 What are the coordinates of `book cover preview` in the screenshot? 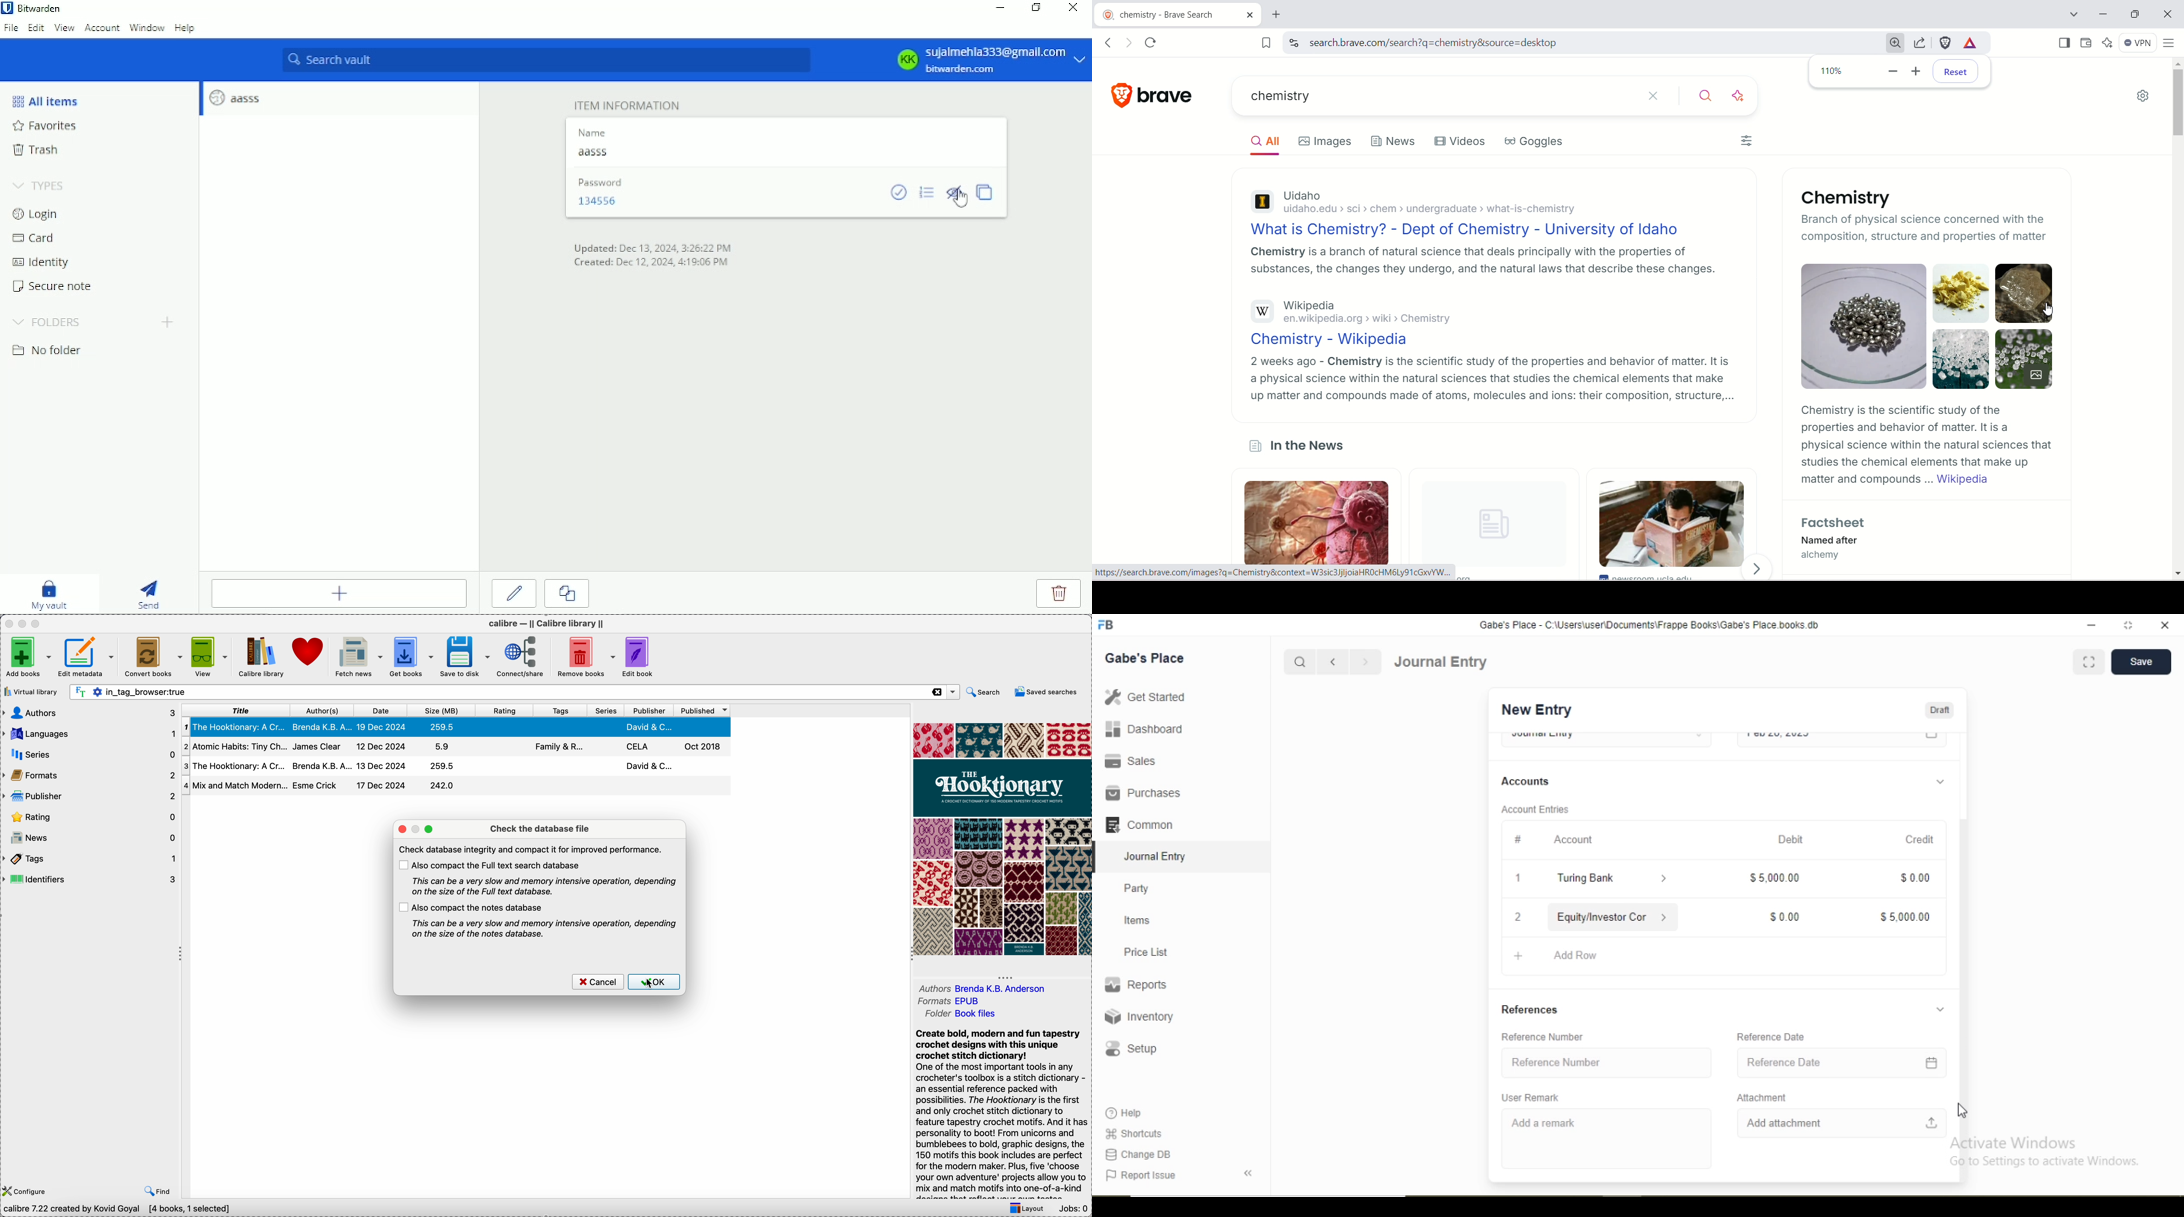 It's located at (1002, 839).